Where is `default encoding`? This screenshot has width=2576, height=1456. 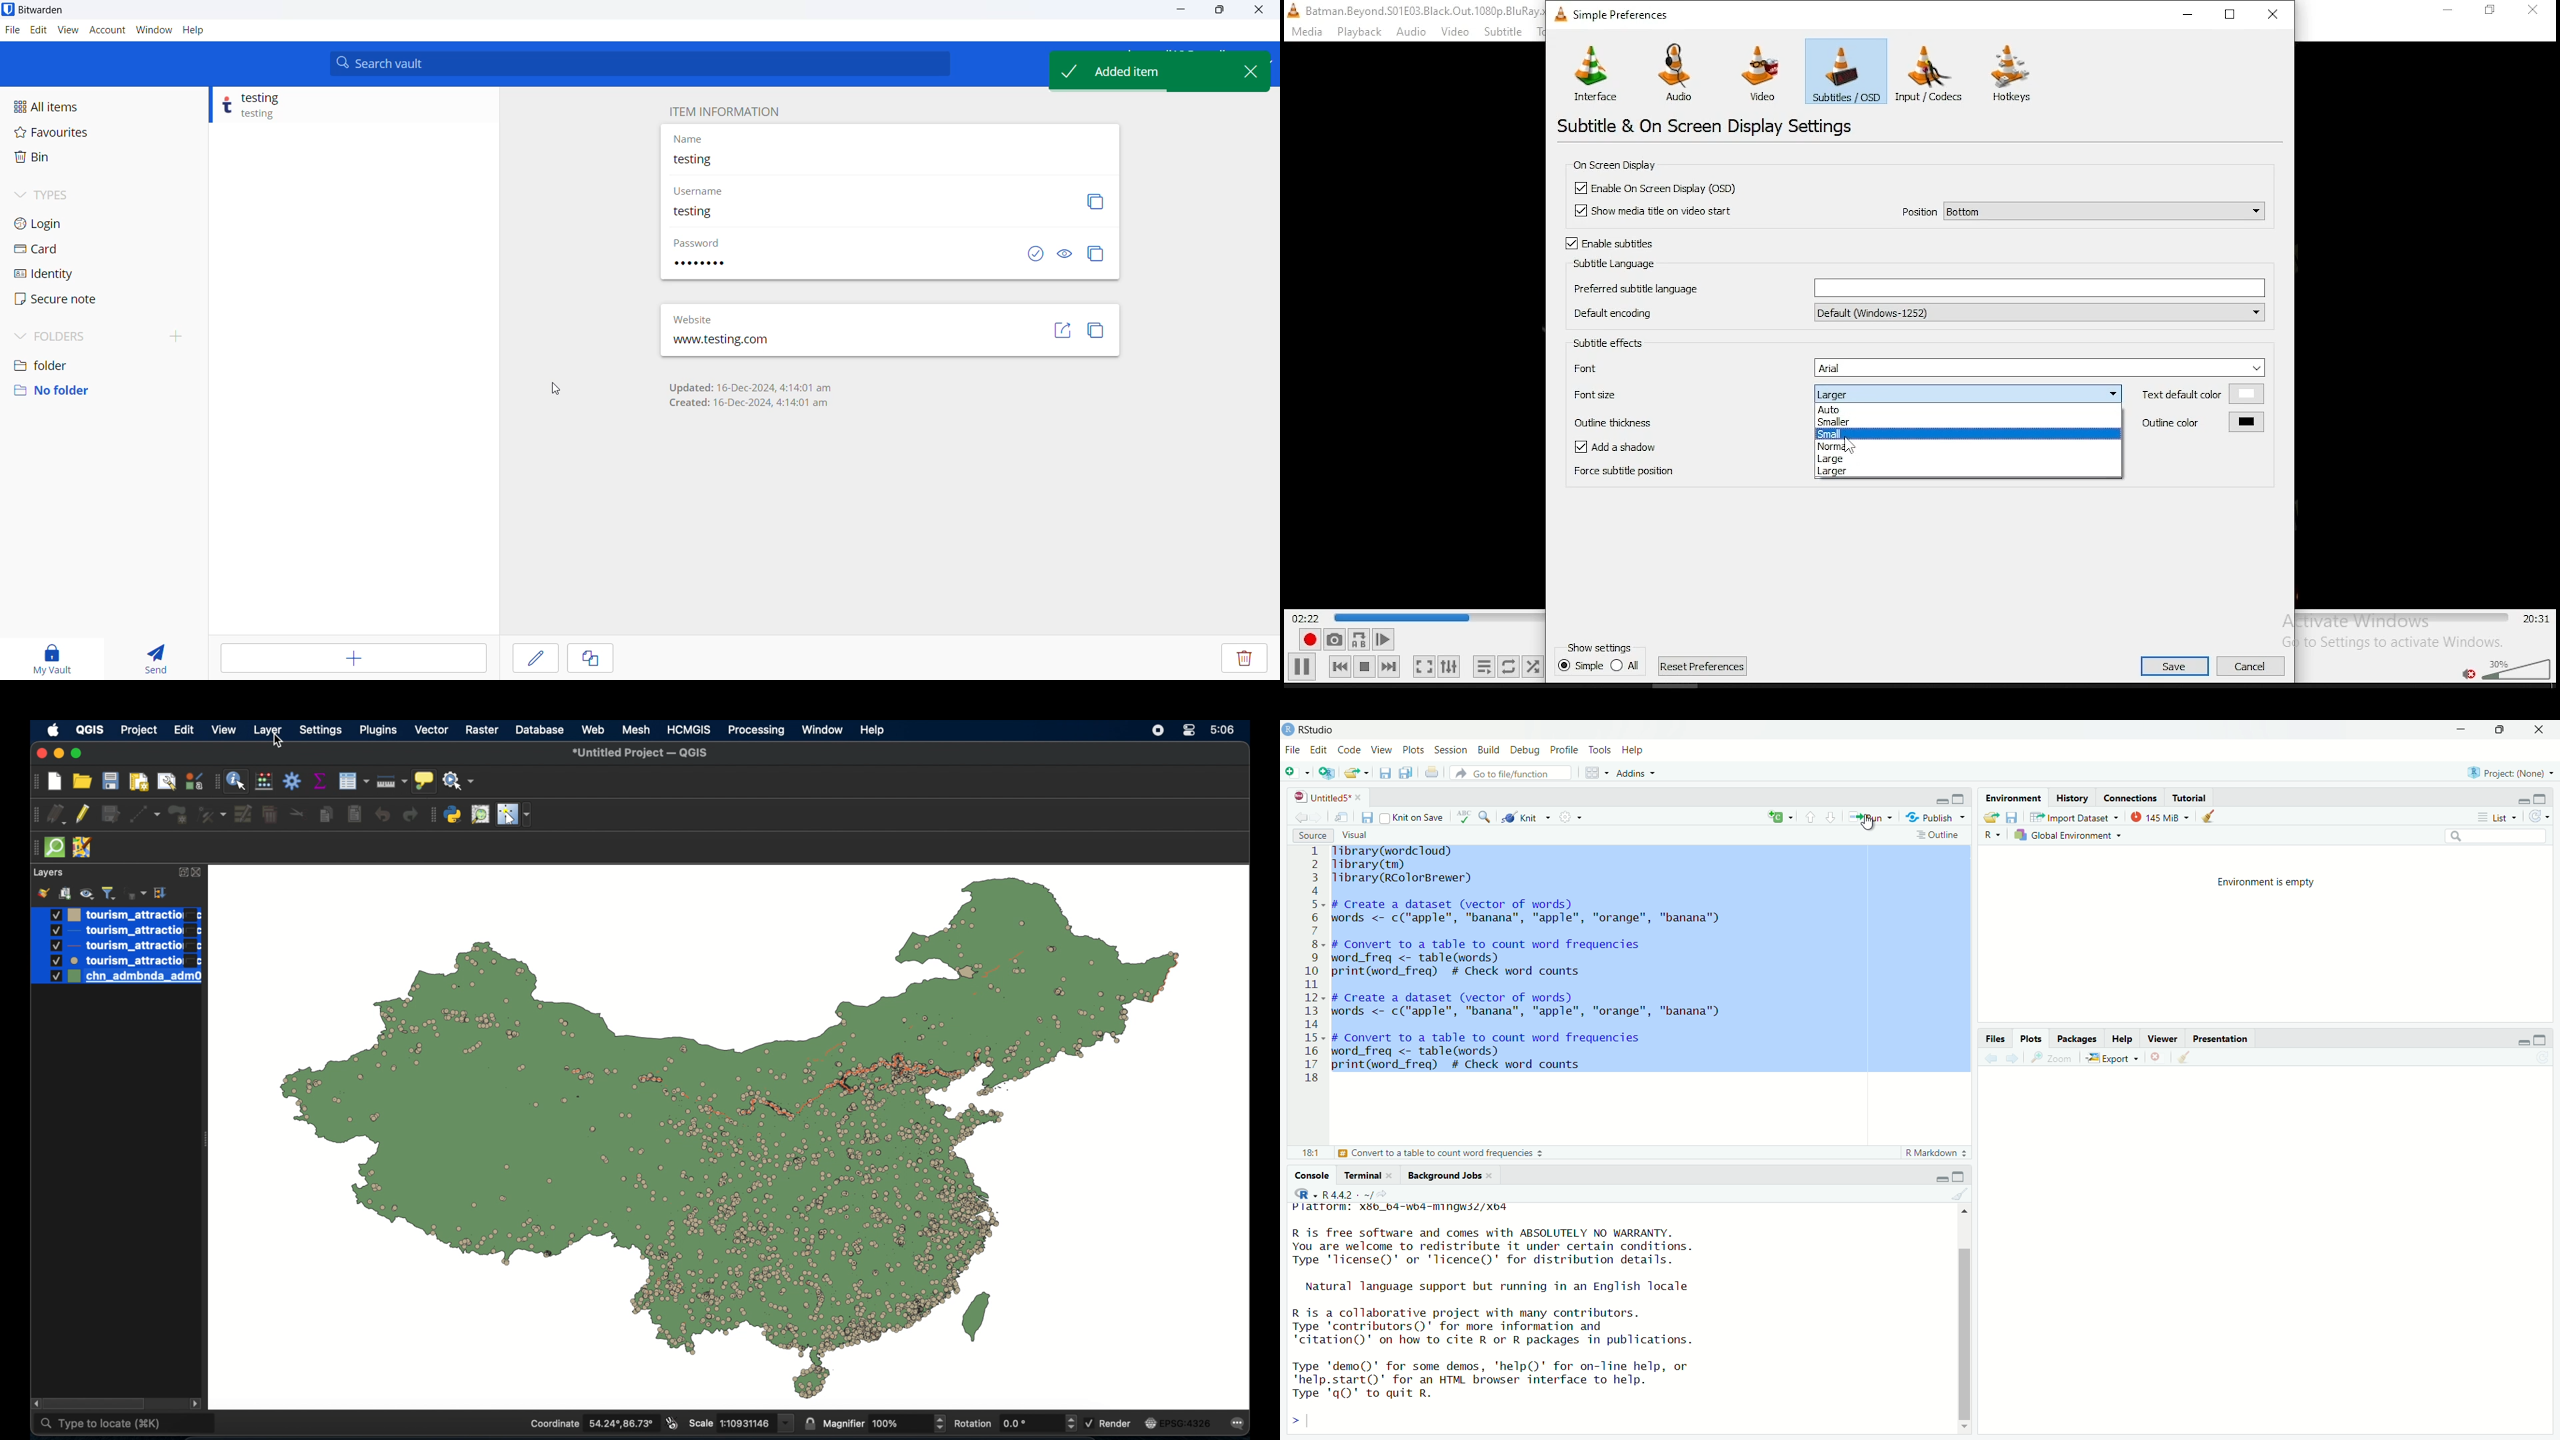 default encoding is located at coordinates (1916, 312).